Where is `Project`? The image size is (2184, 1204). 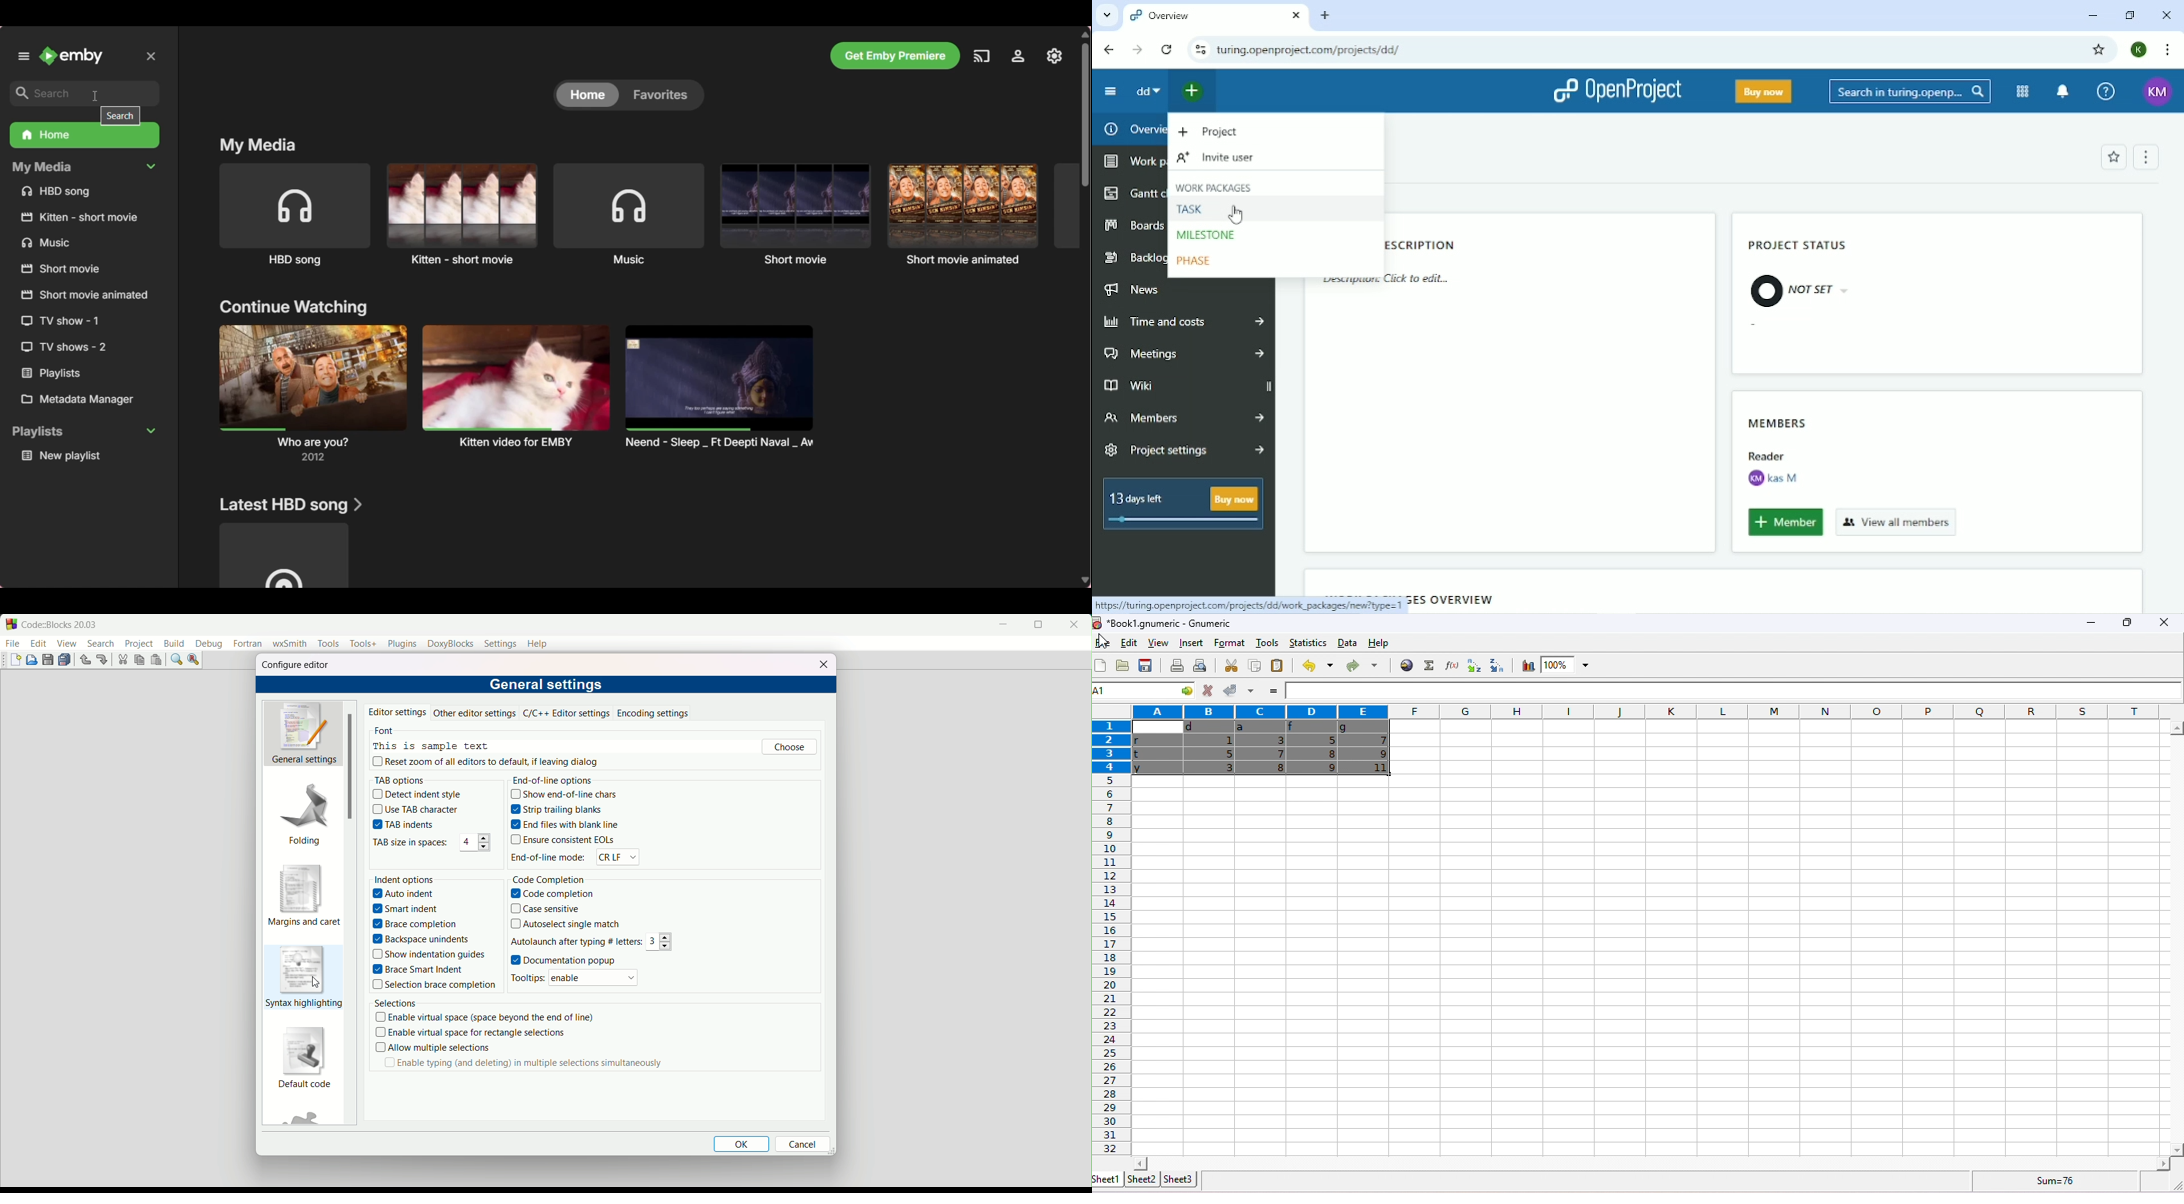 Project is located at coordinates (1207, 129).